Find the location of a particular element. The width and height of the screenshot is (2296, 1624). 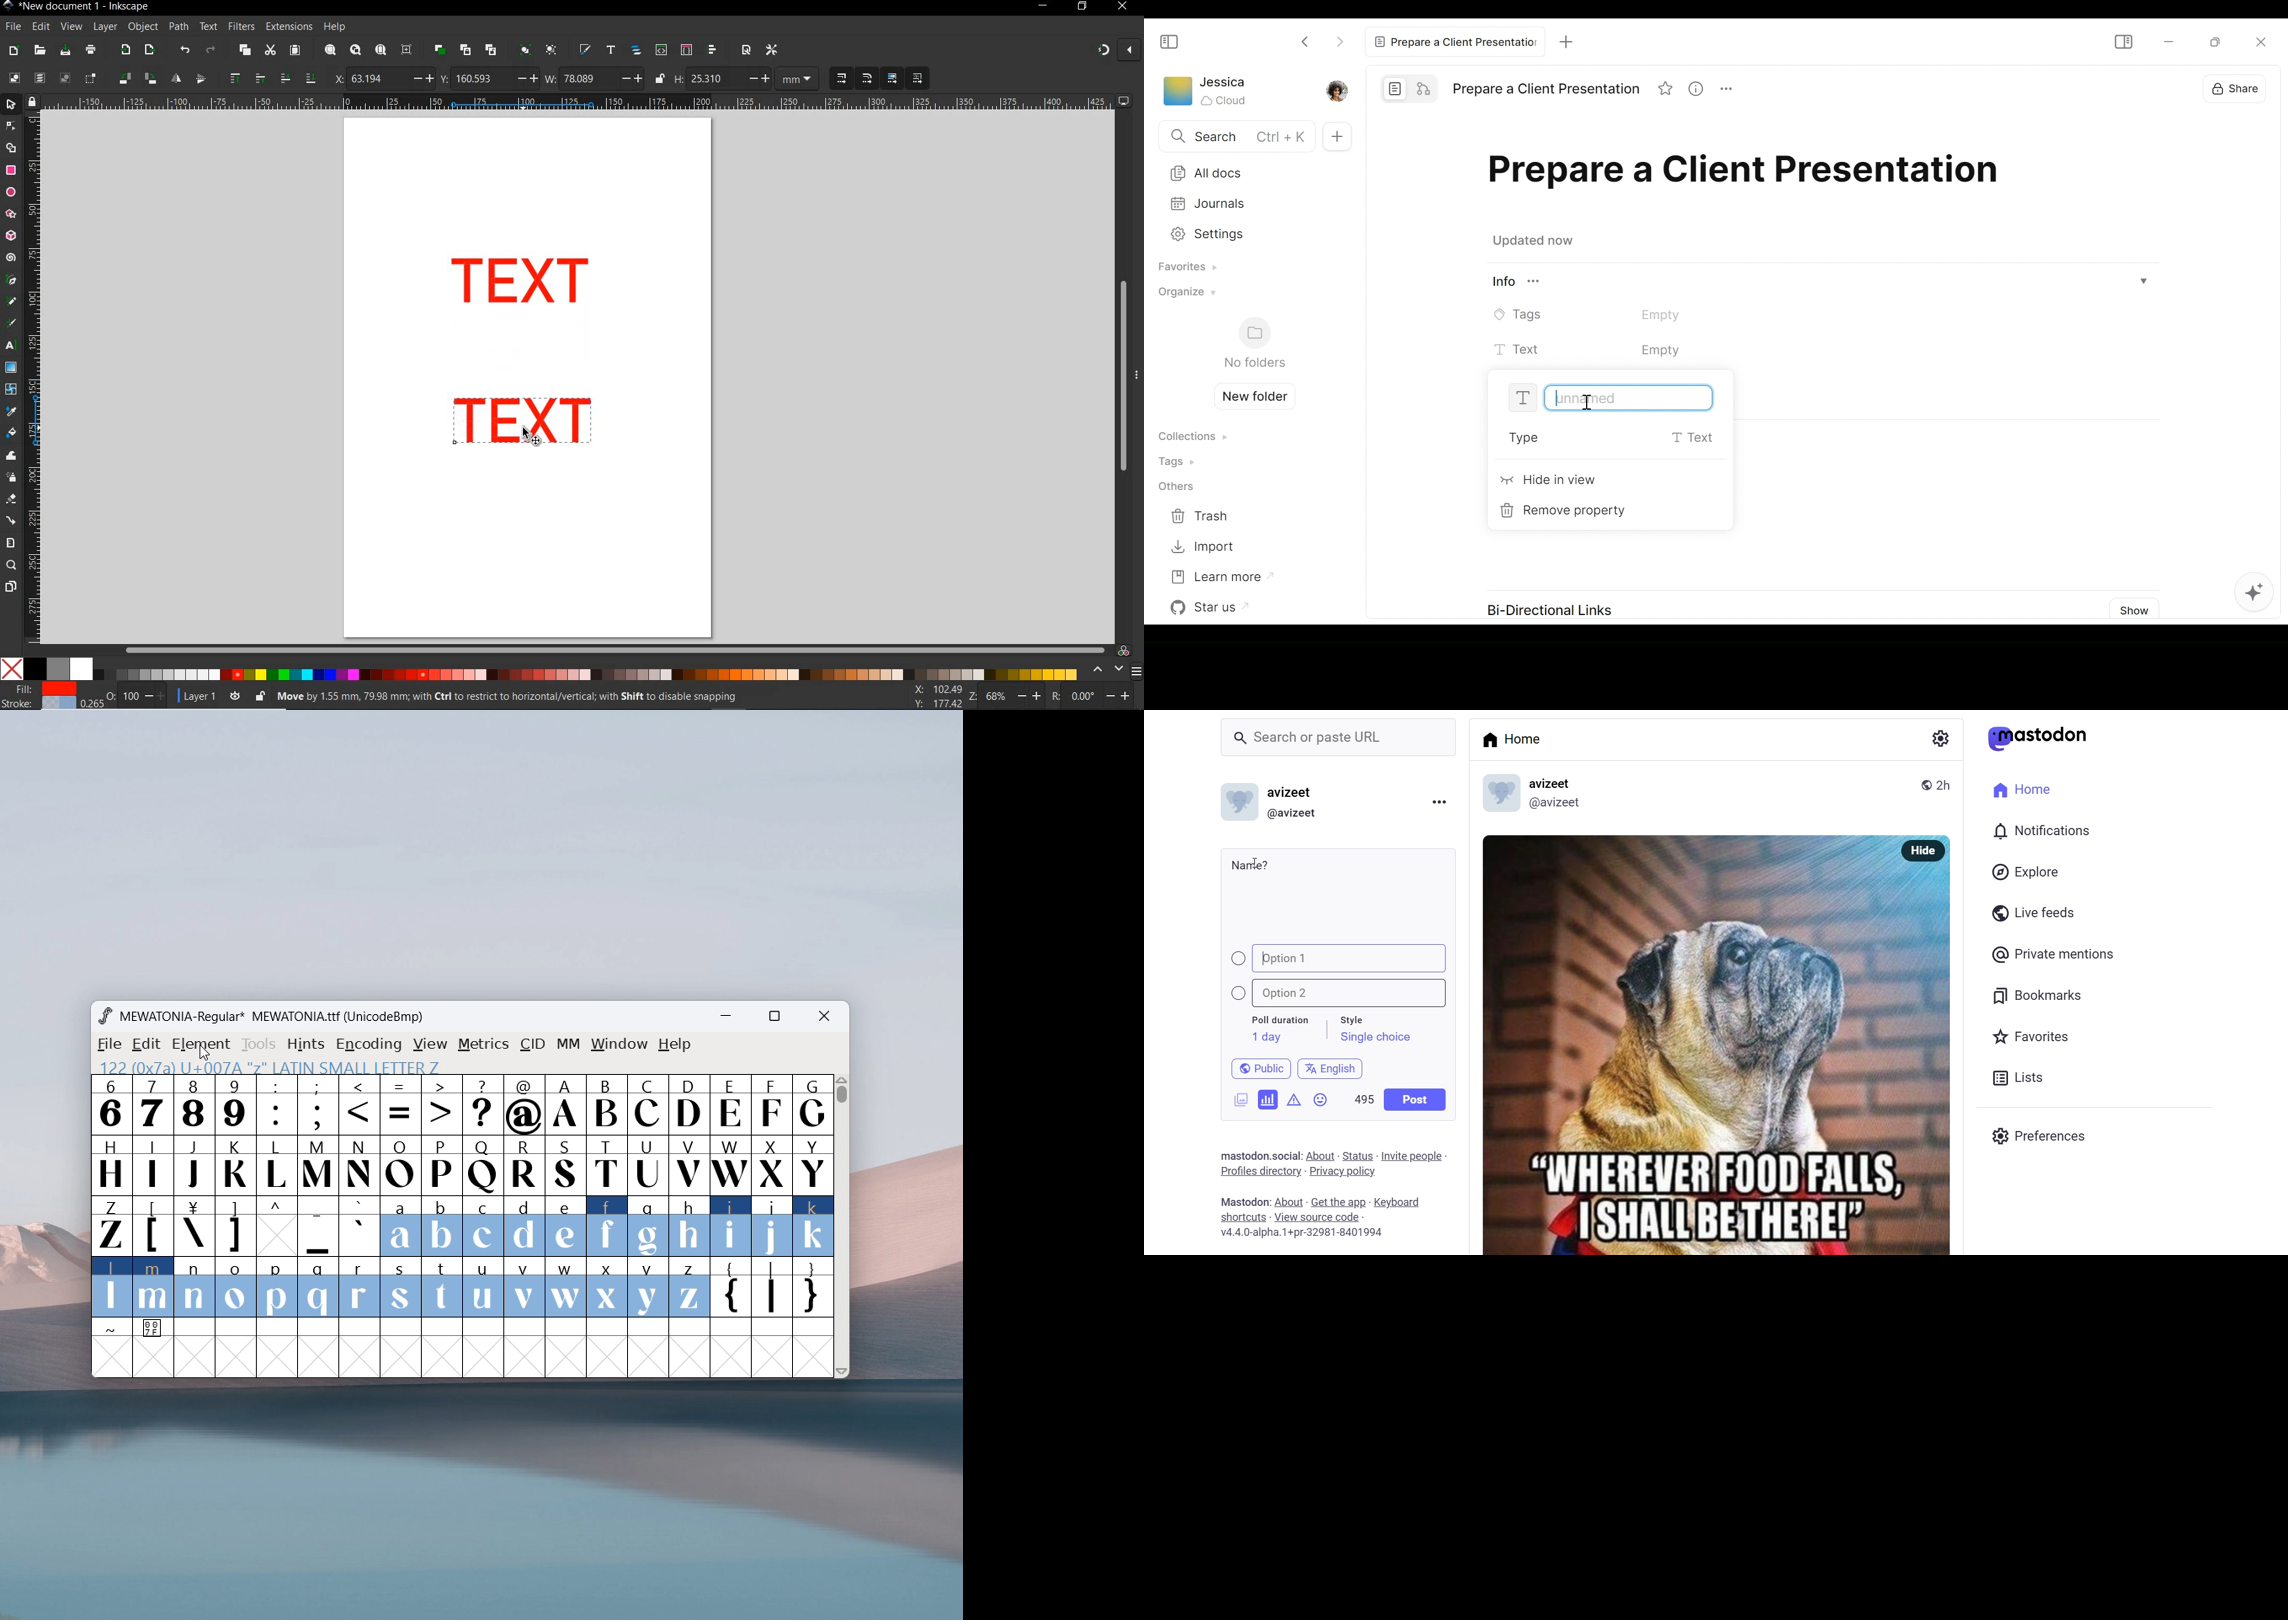

v is located at coordinates (524, 1286).